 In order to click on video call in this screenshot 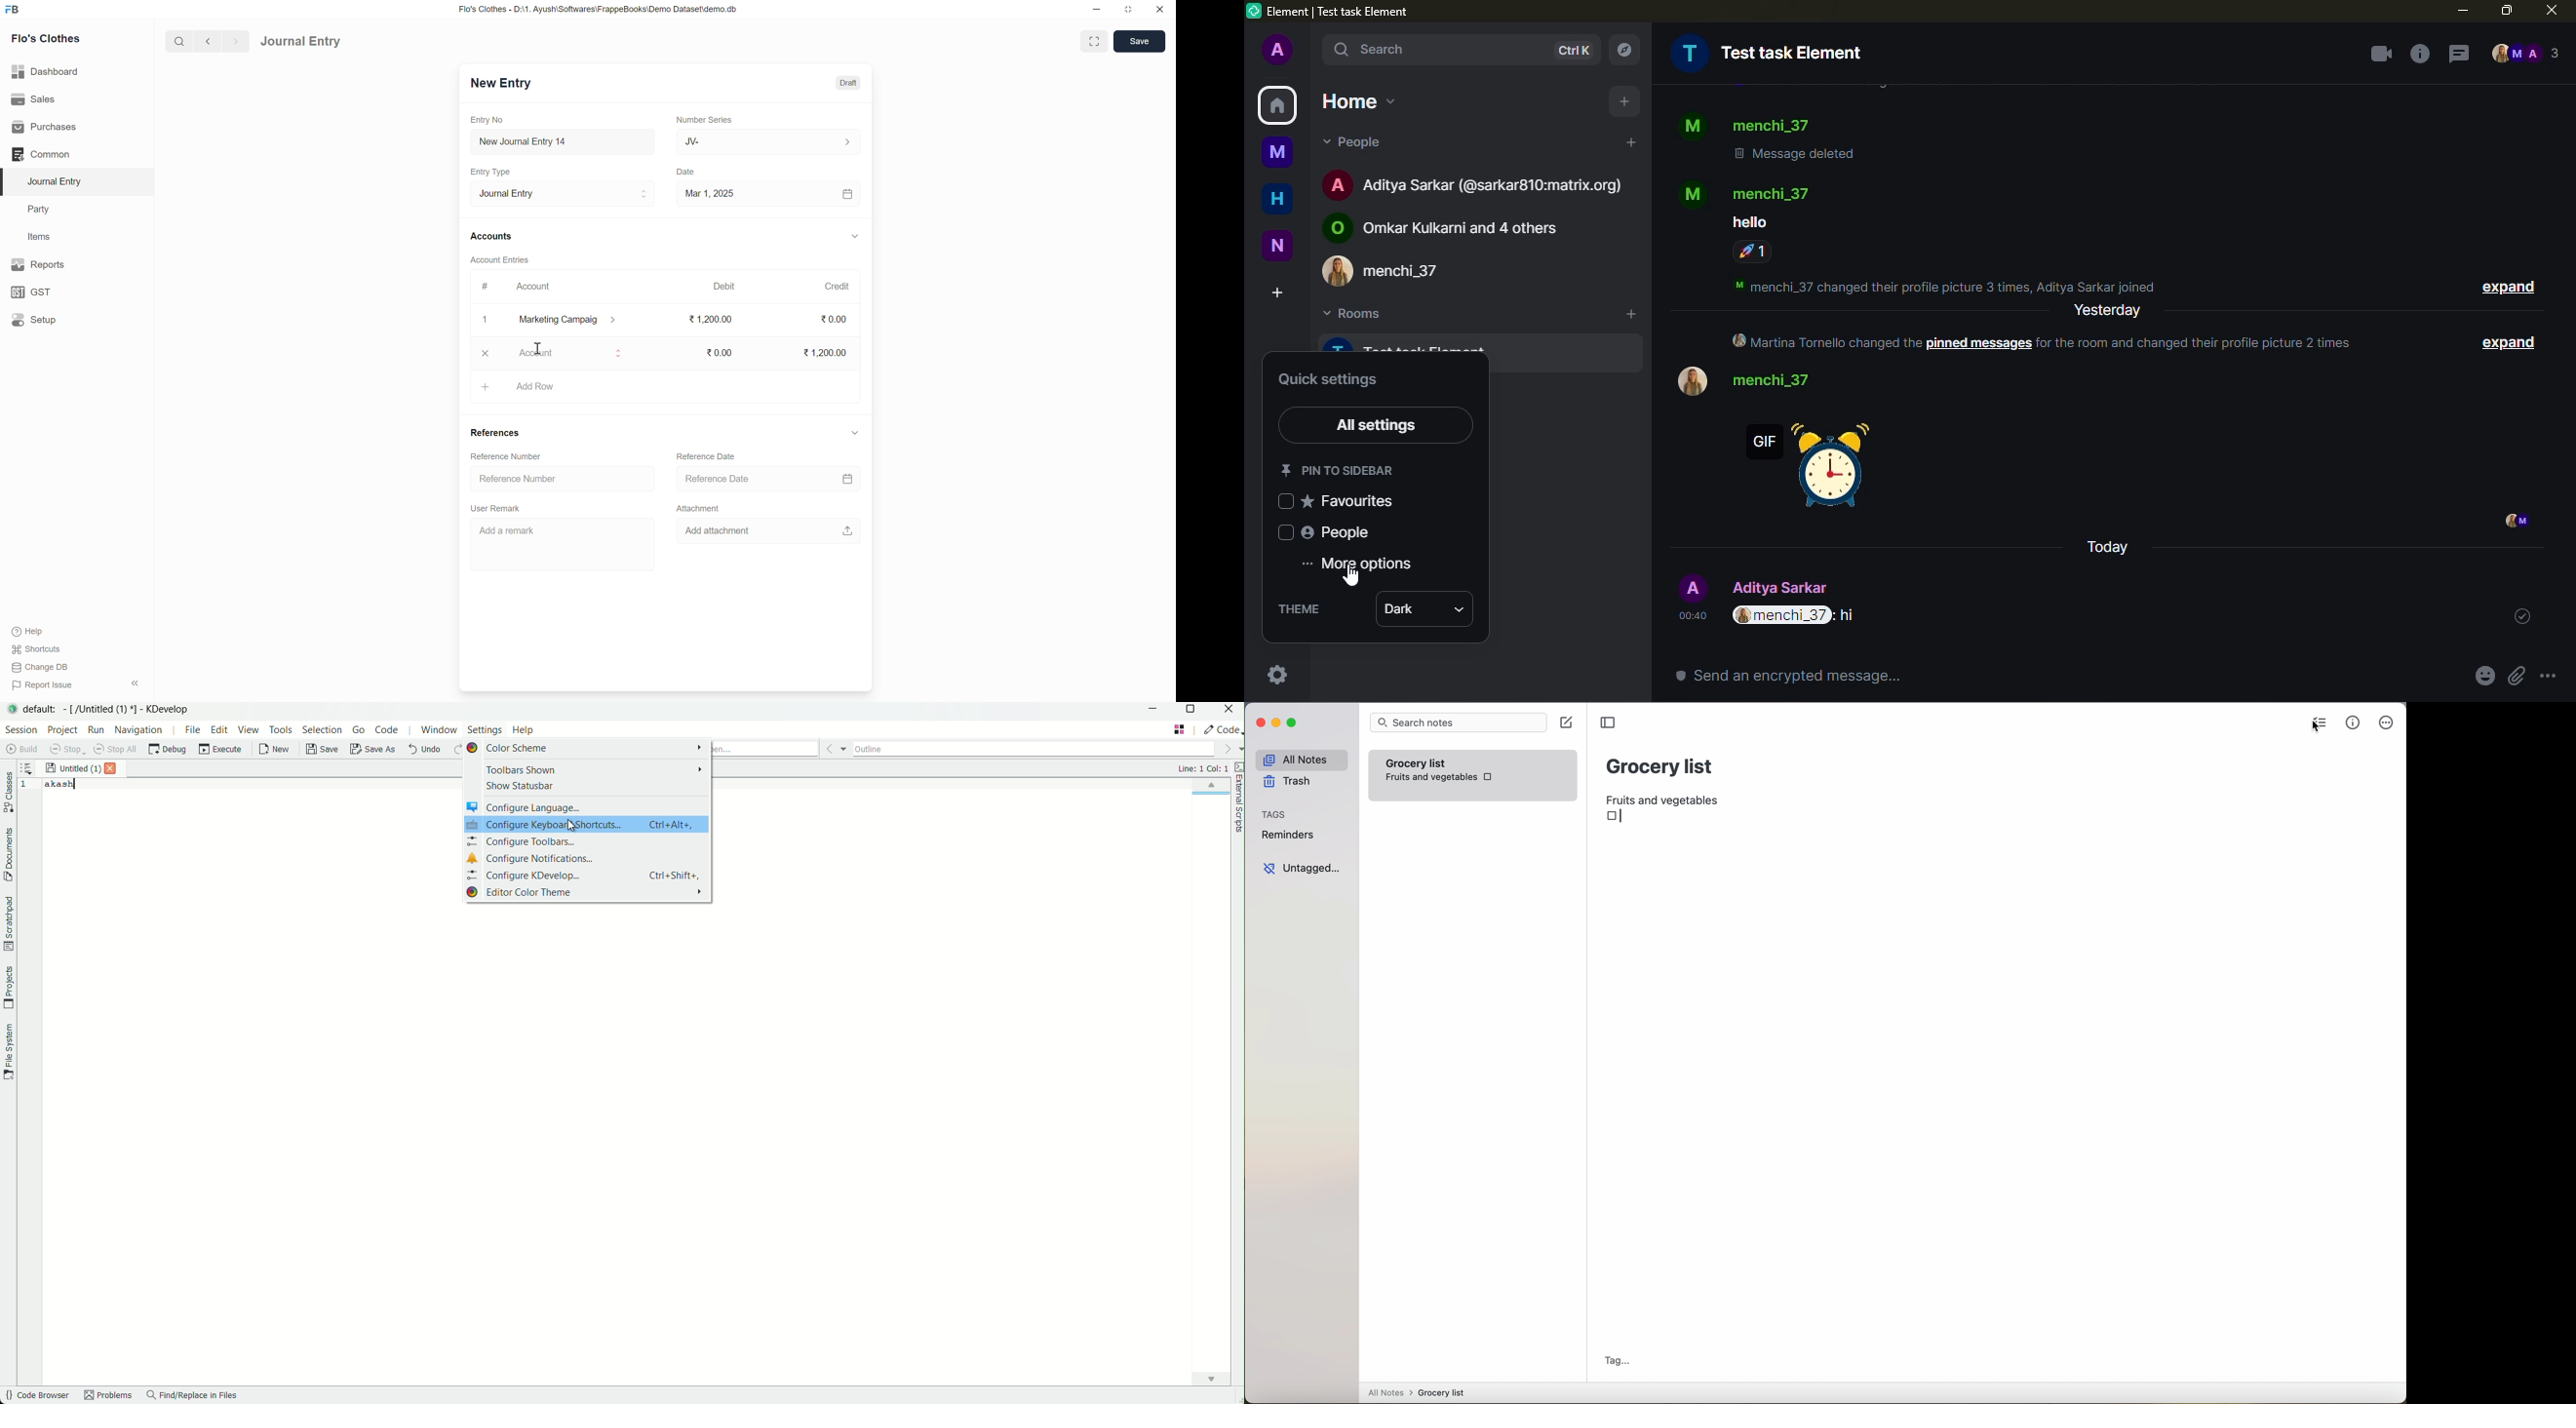, I will do `click(2378, 54)`.